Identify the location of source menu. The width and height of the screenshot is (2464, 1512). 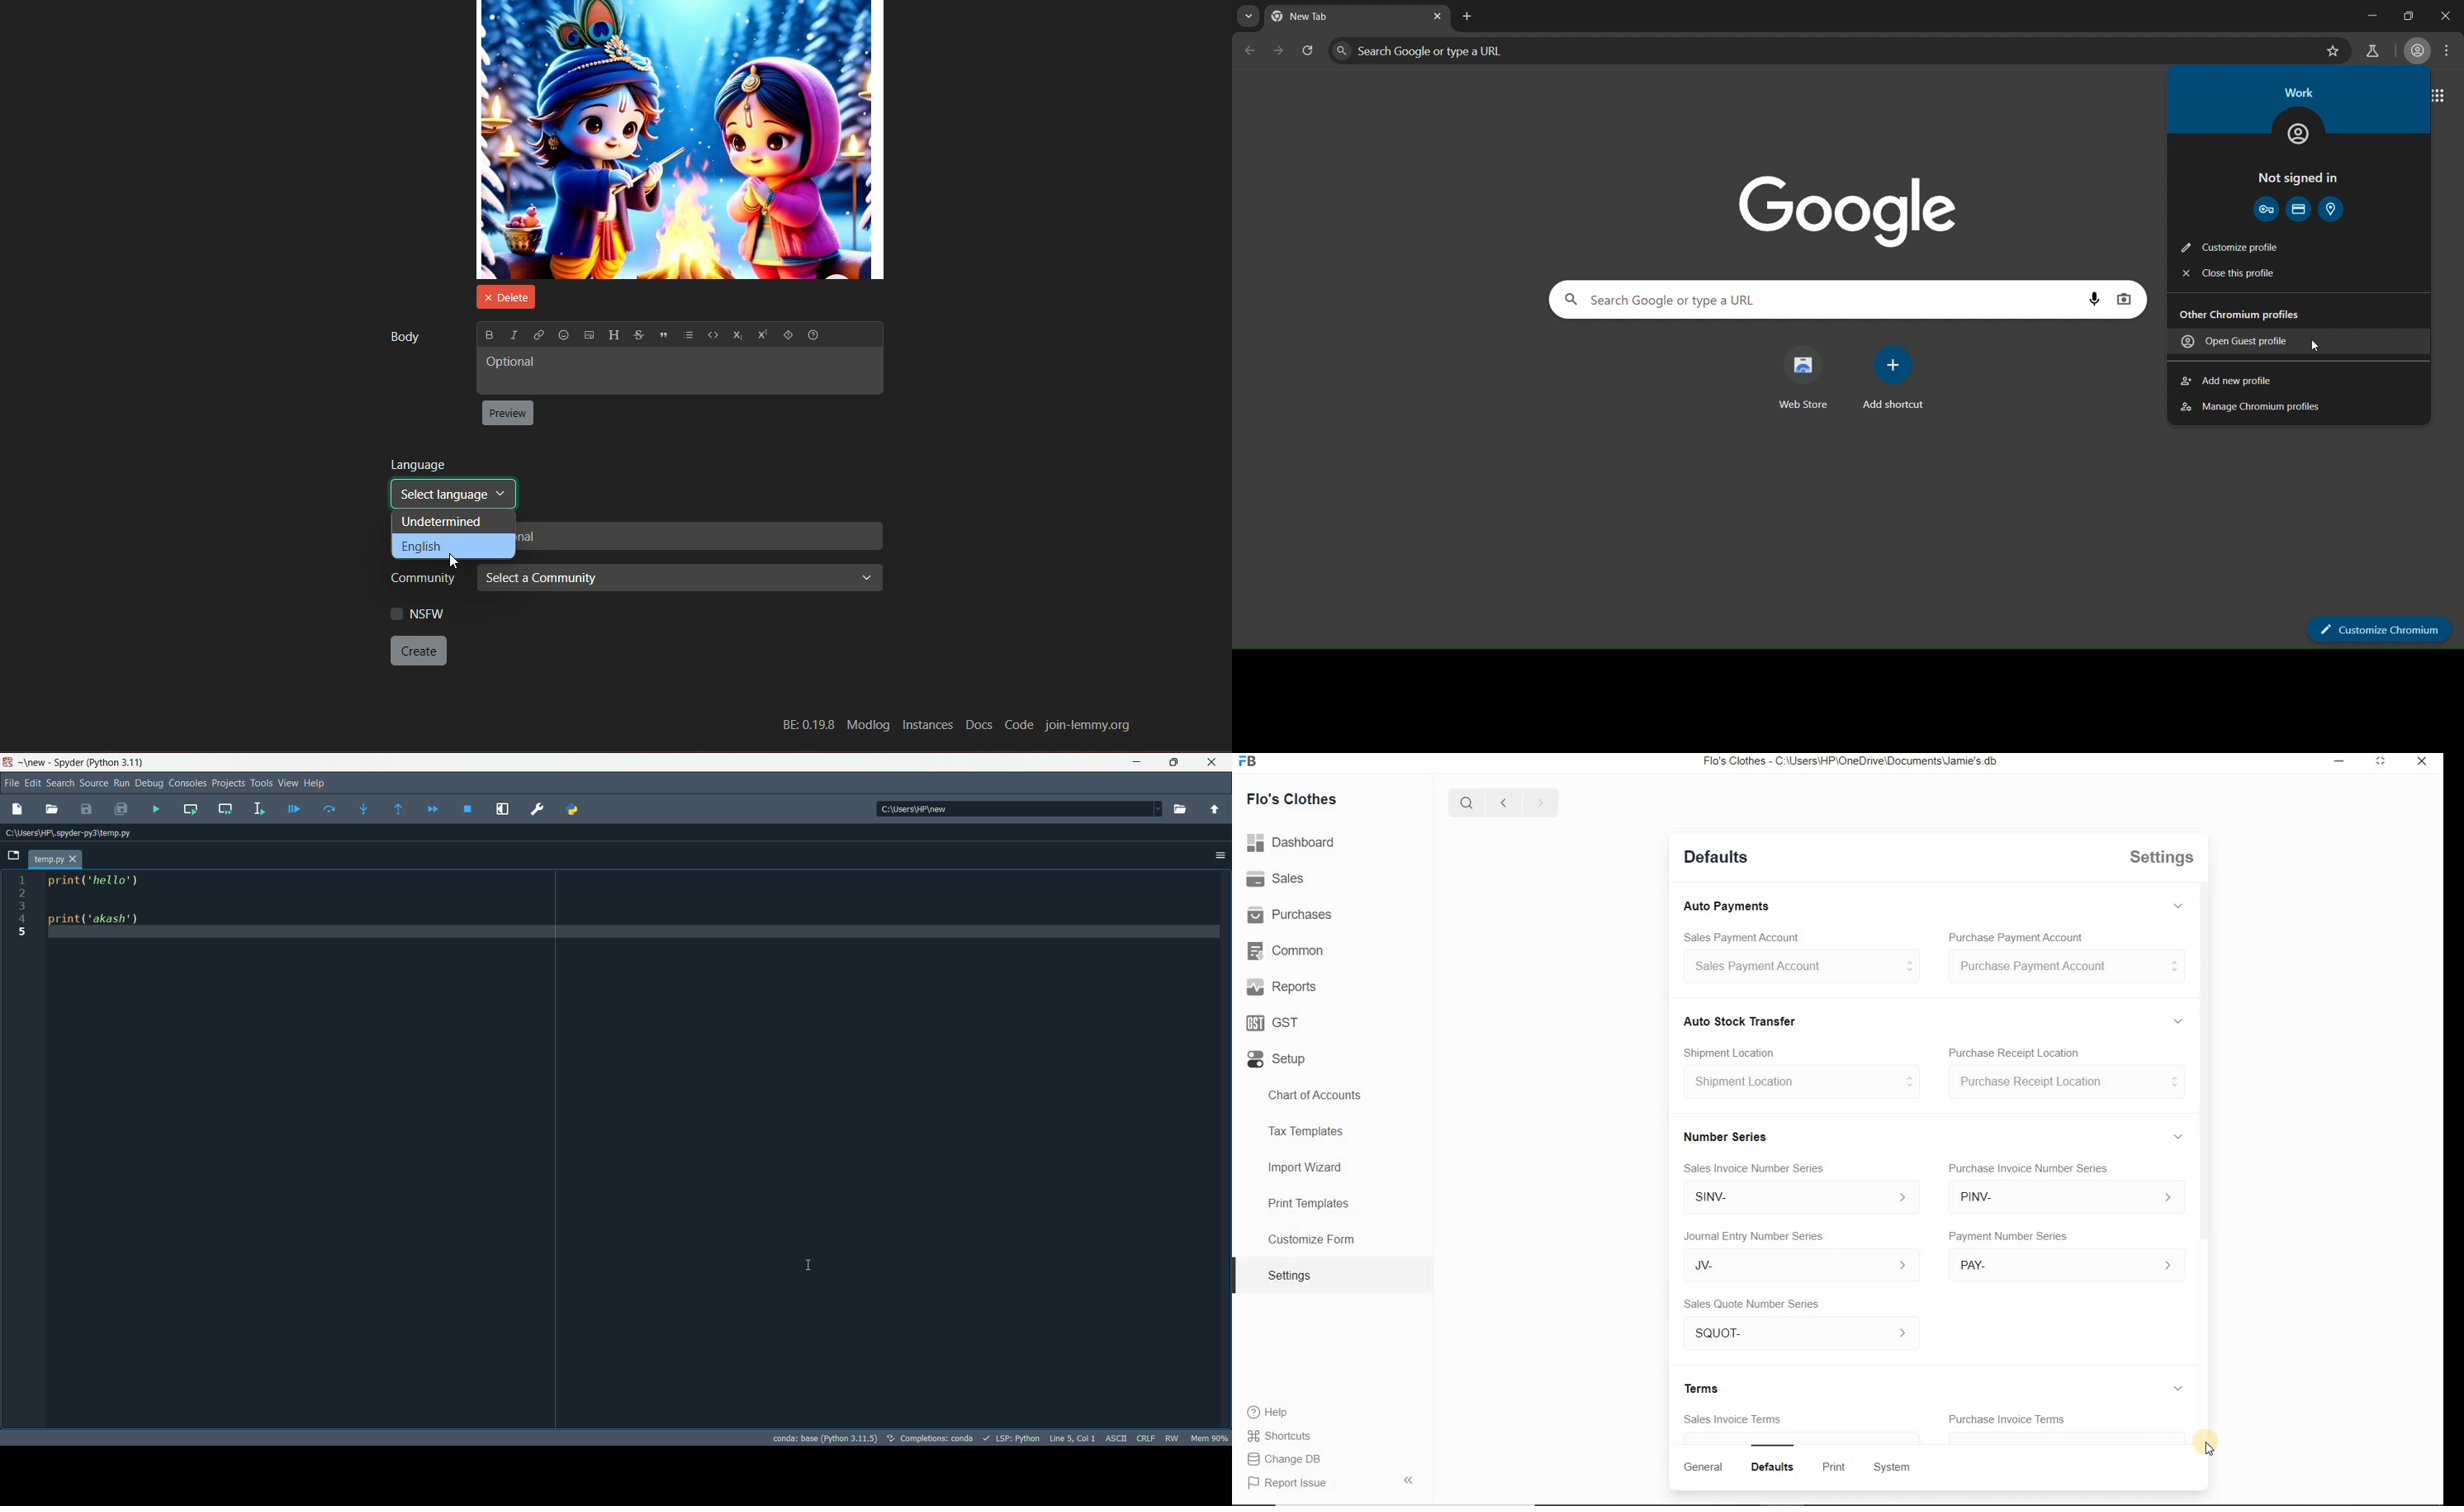
(94, 784).